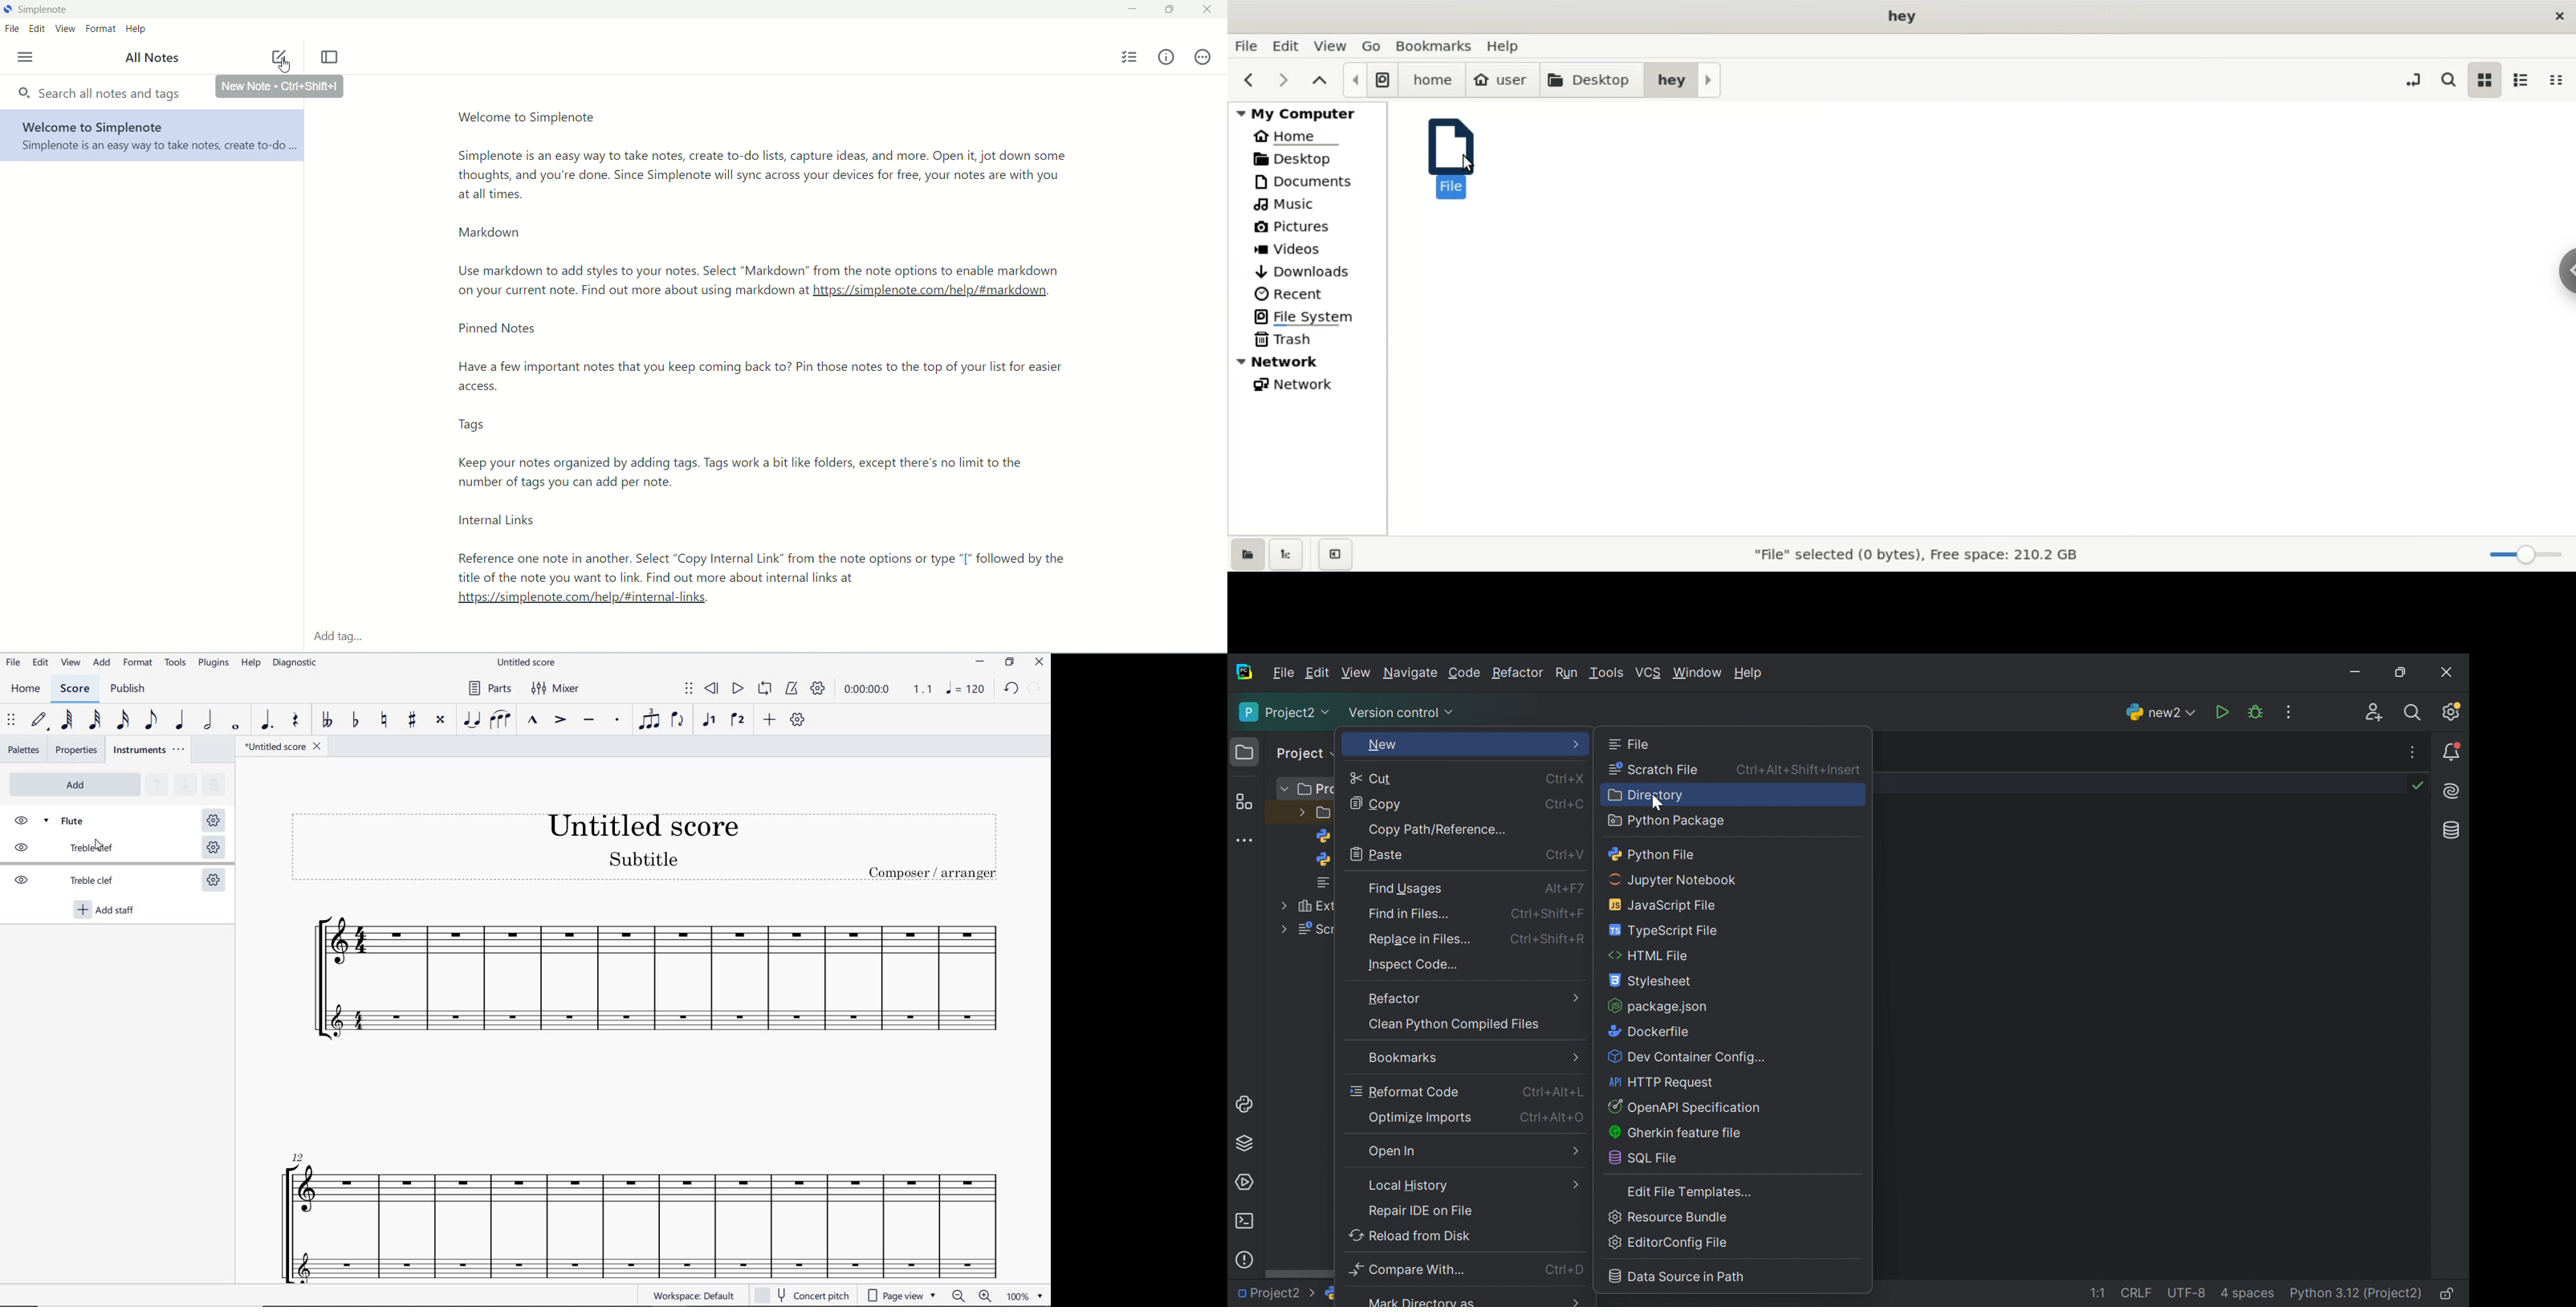 The image size is (2576, 1316). I want to click on EIGHTH NOTE, so click(151, 720).